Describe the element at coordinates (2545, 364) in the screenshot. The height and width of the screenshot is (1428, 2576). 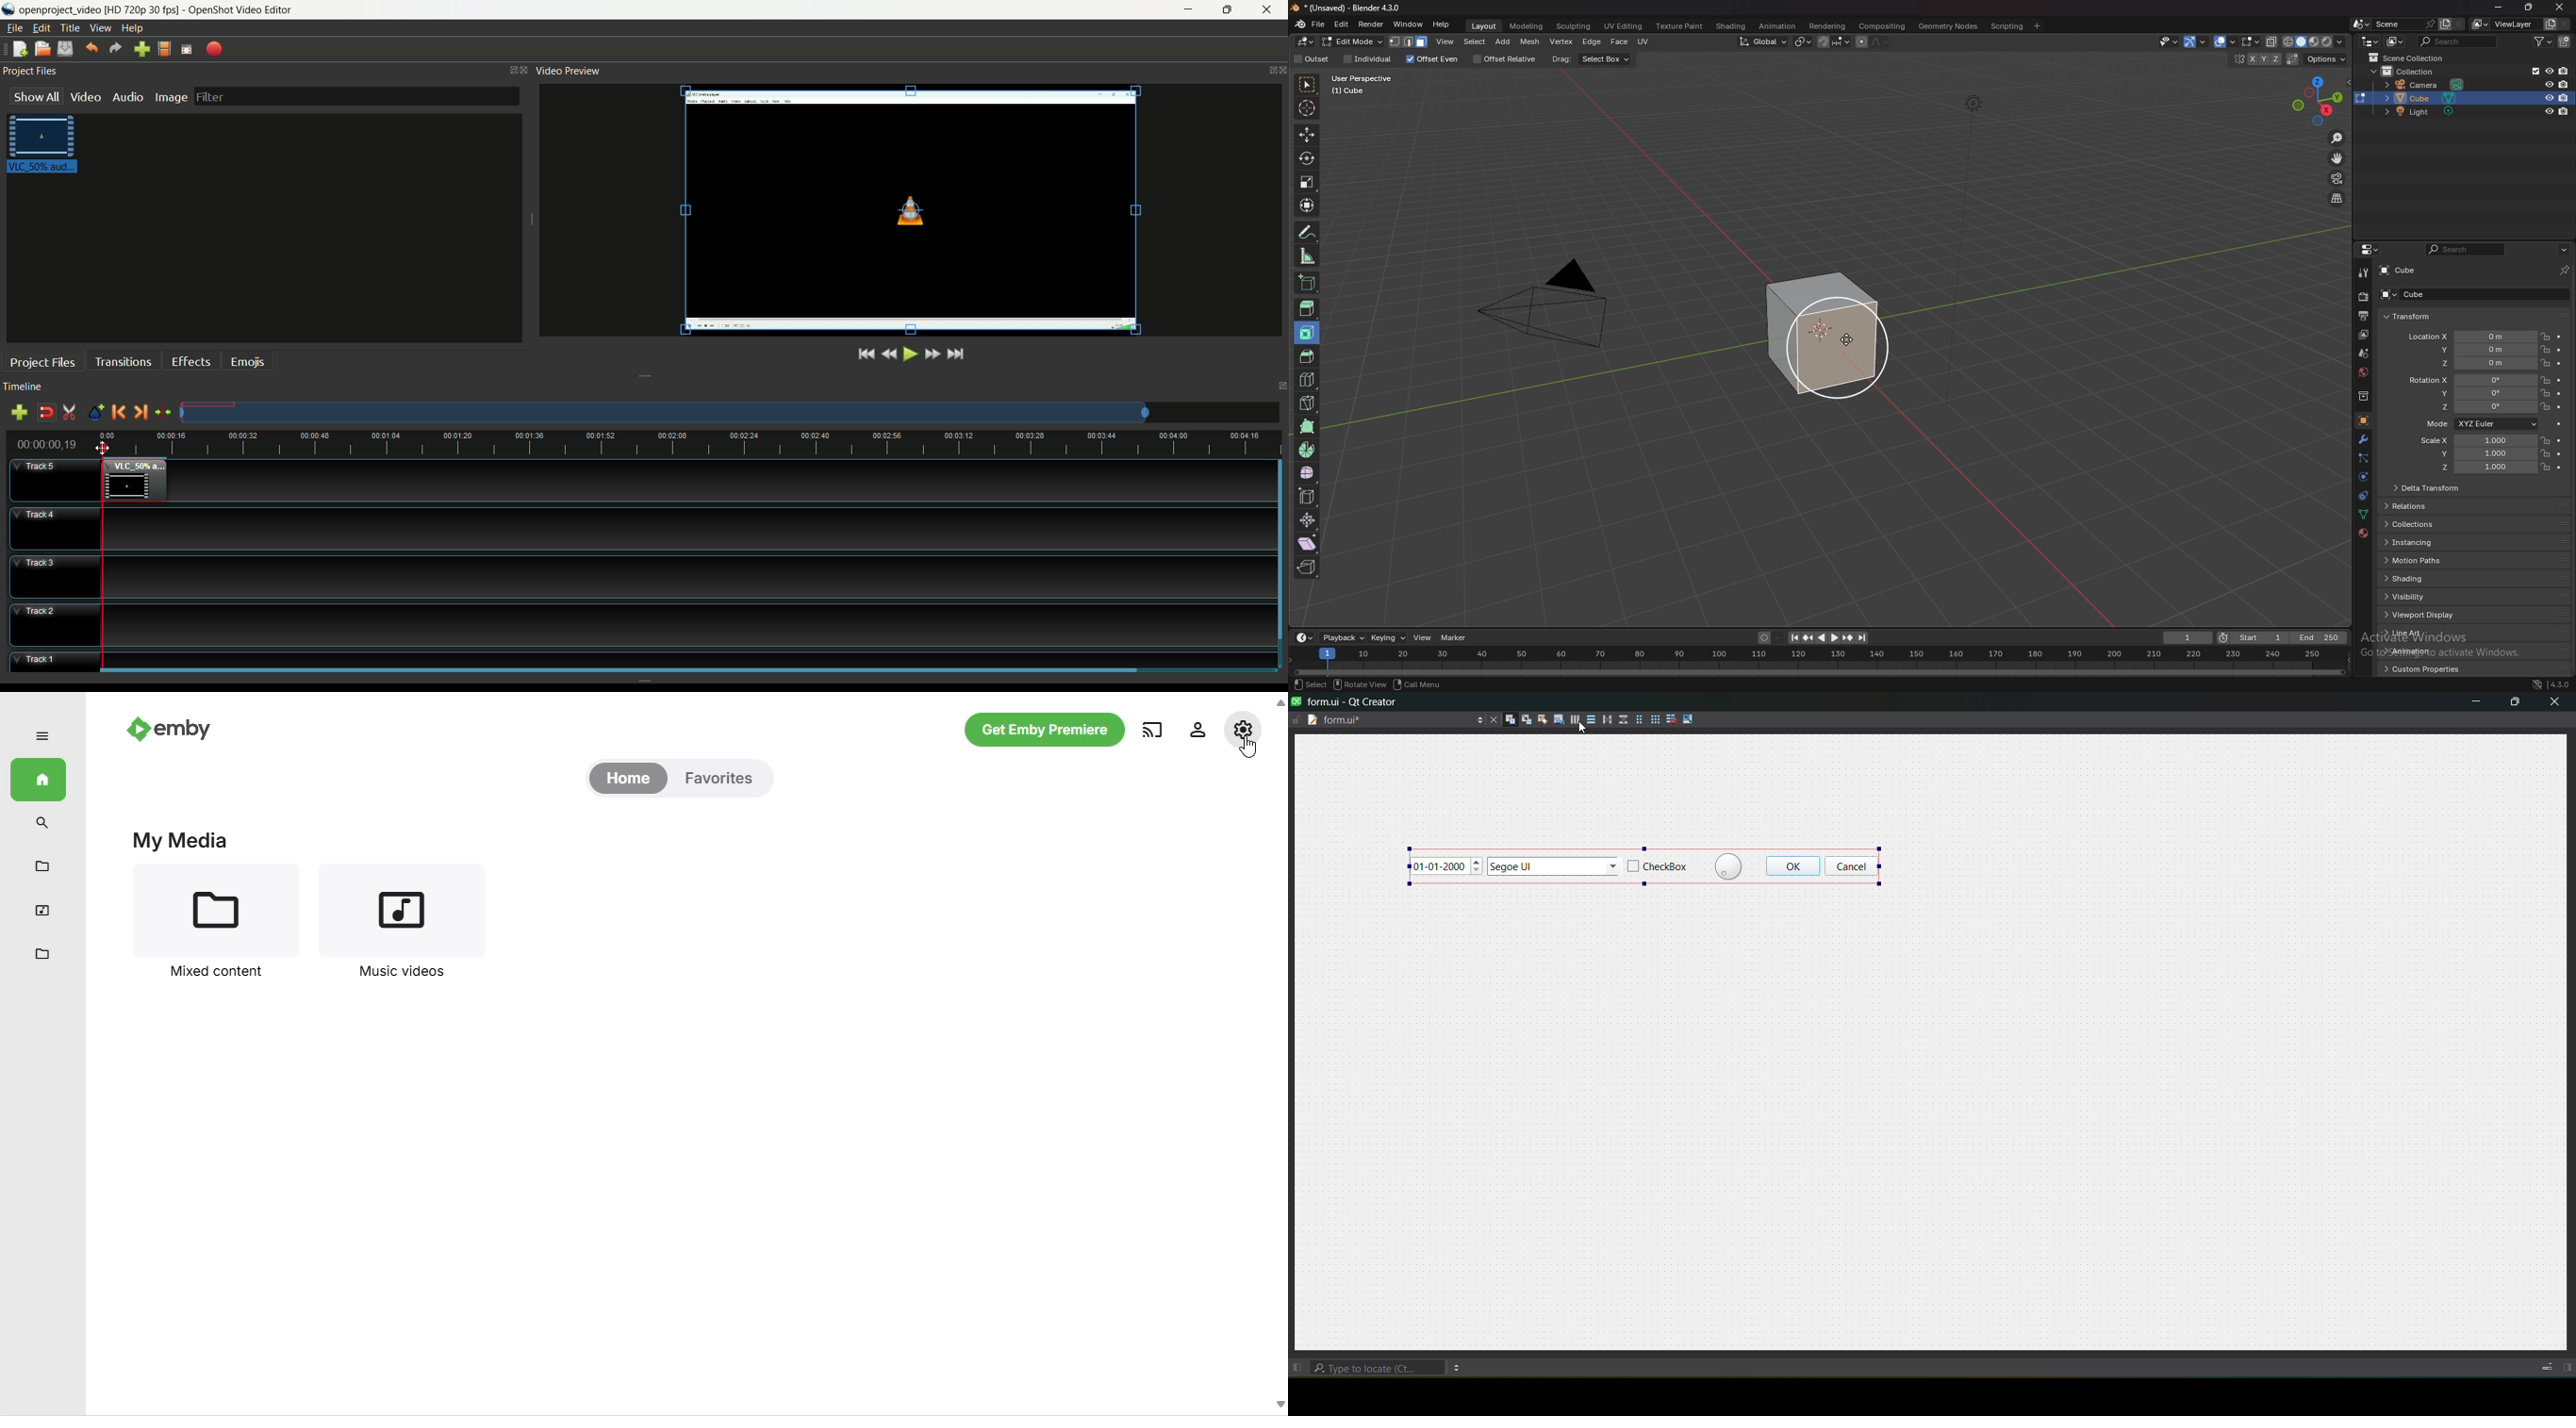
I see `lock` at that location.